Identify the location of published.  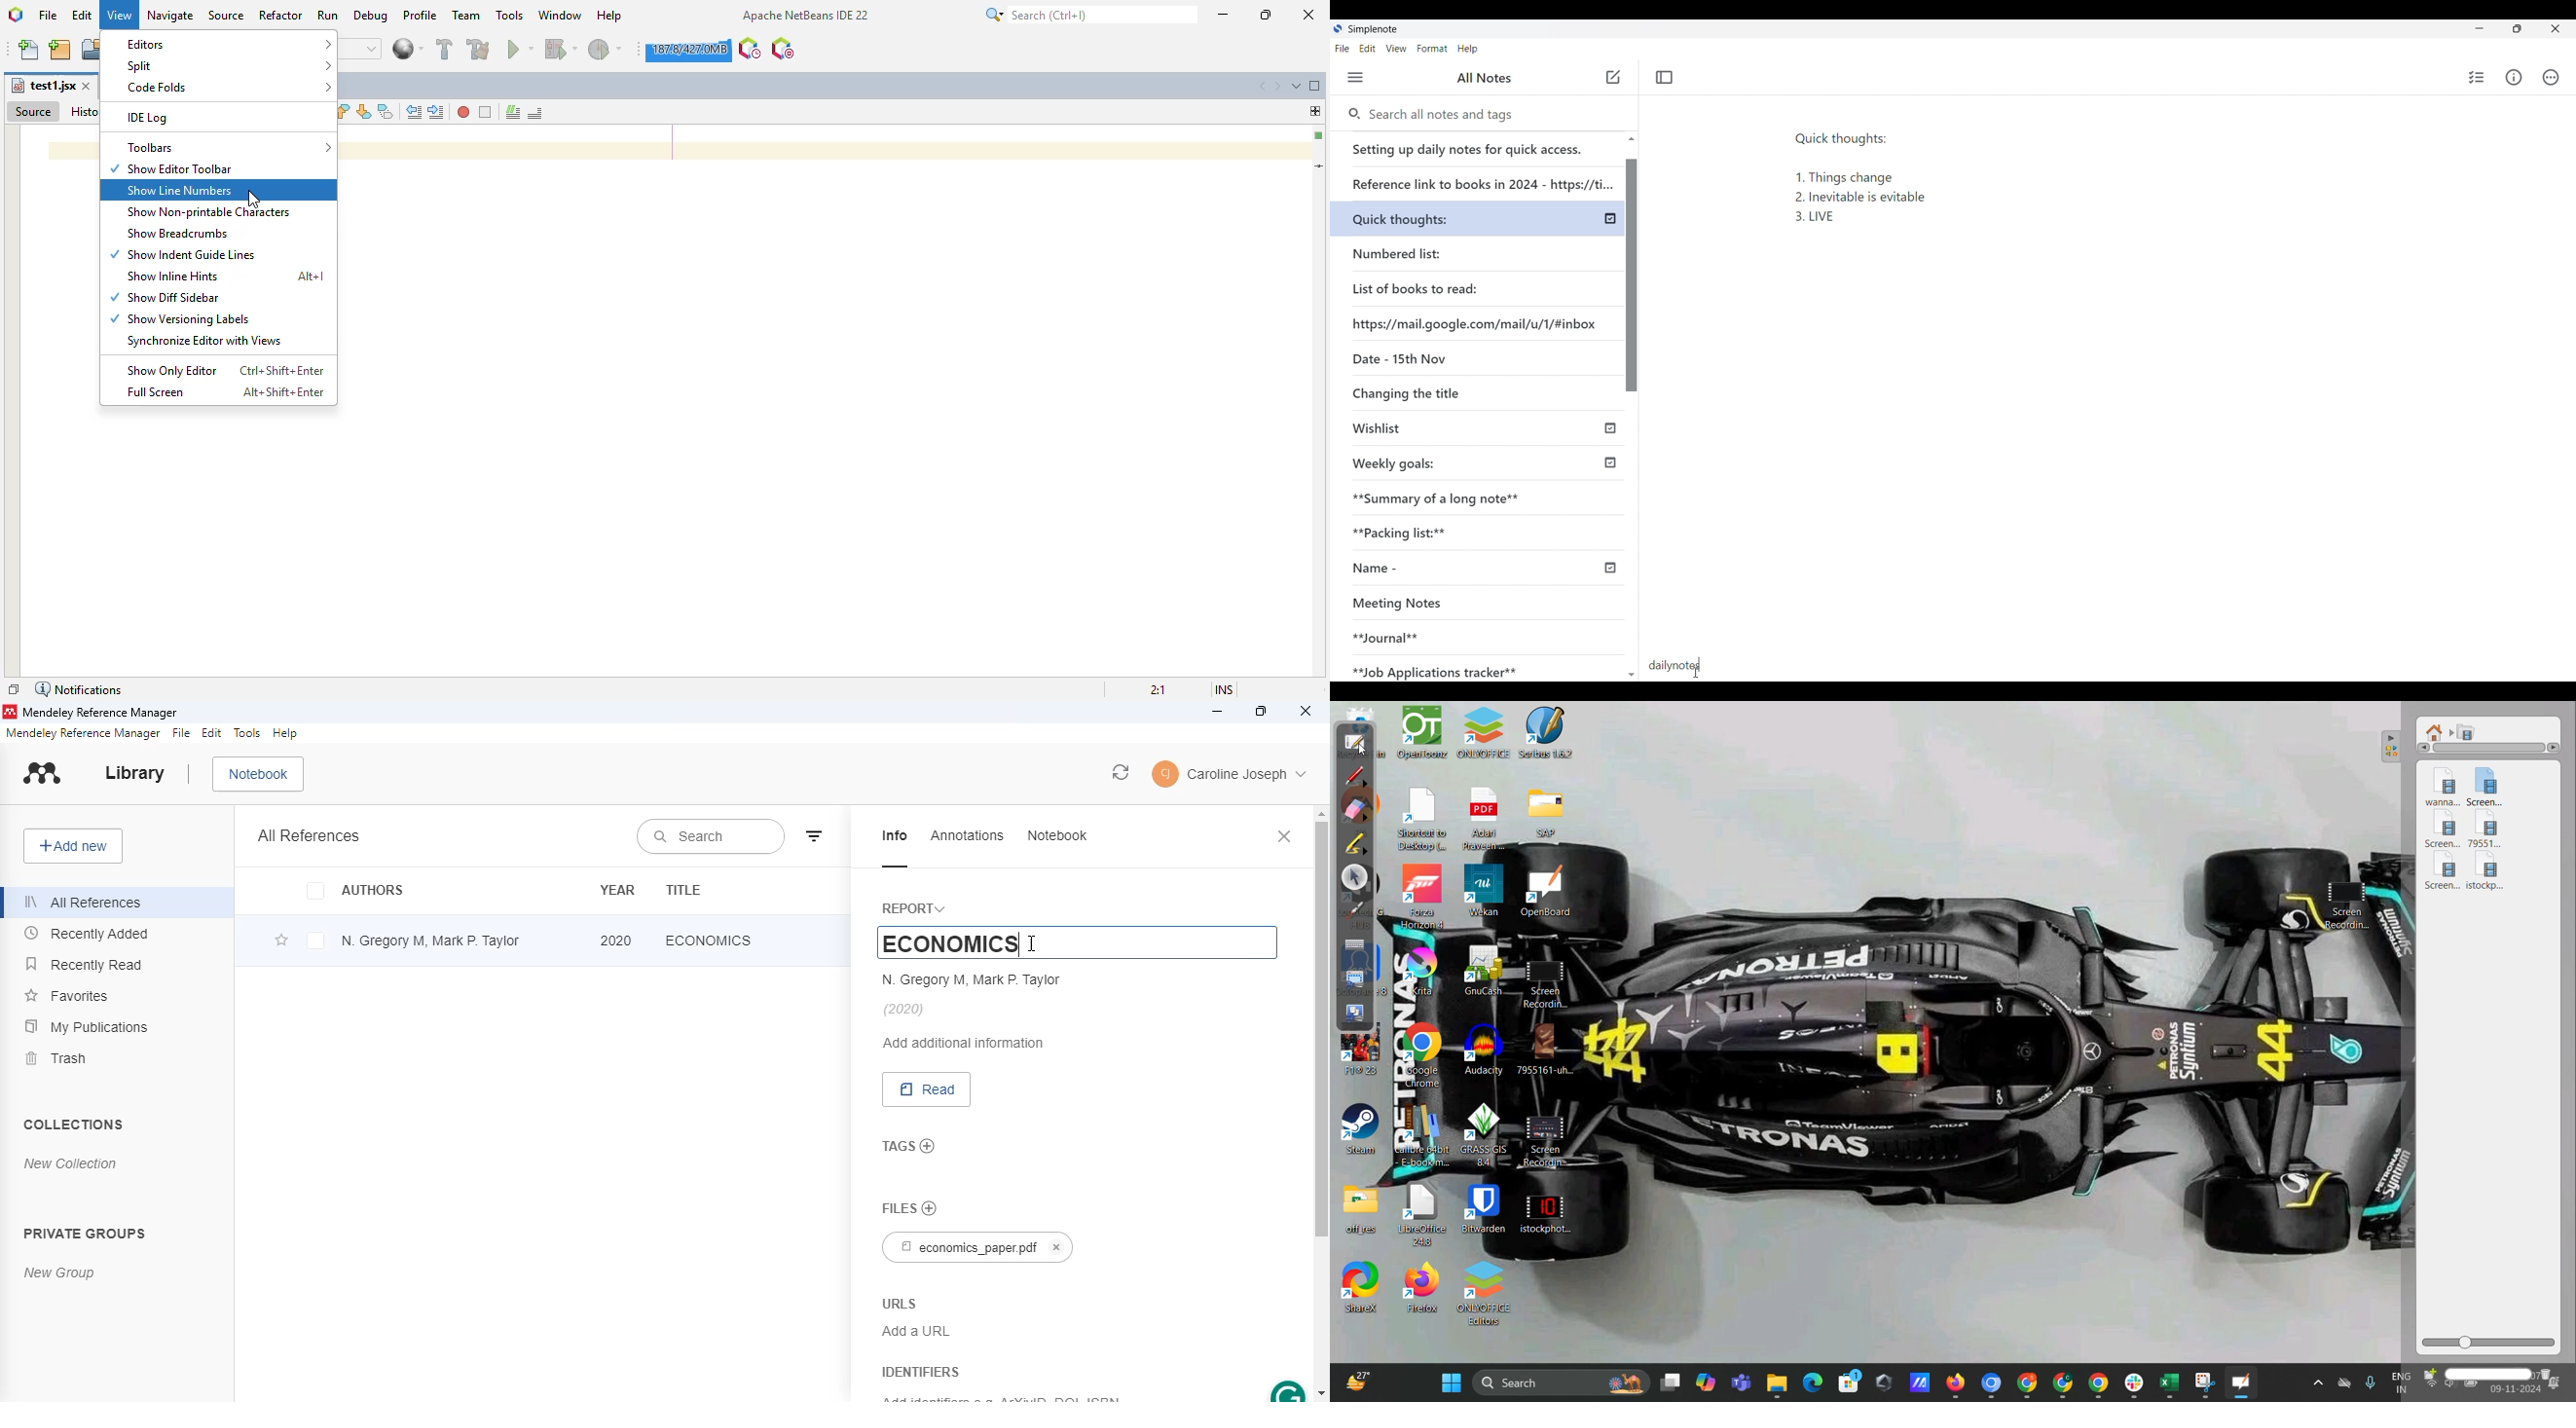
(1609, 568).